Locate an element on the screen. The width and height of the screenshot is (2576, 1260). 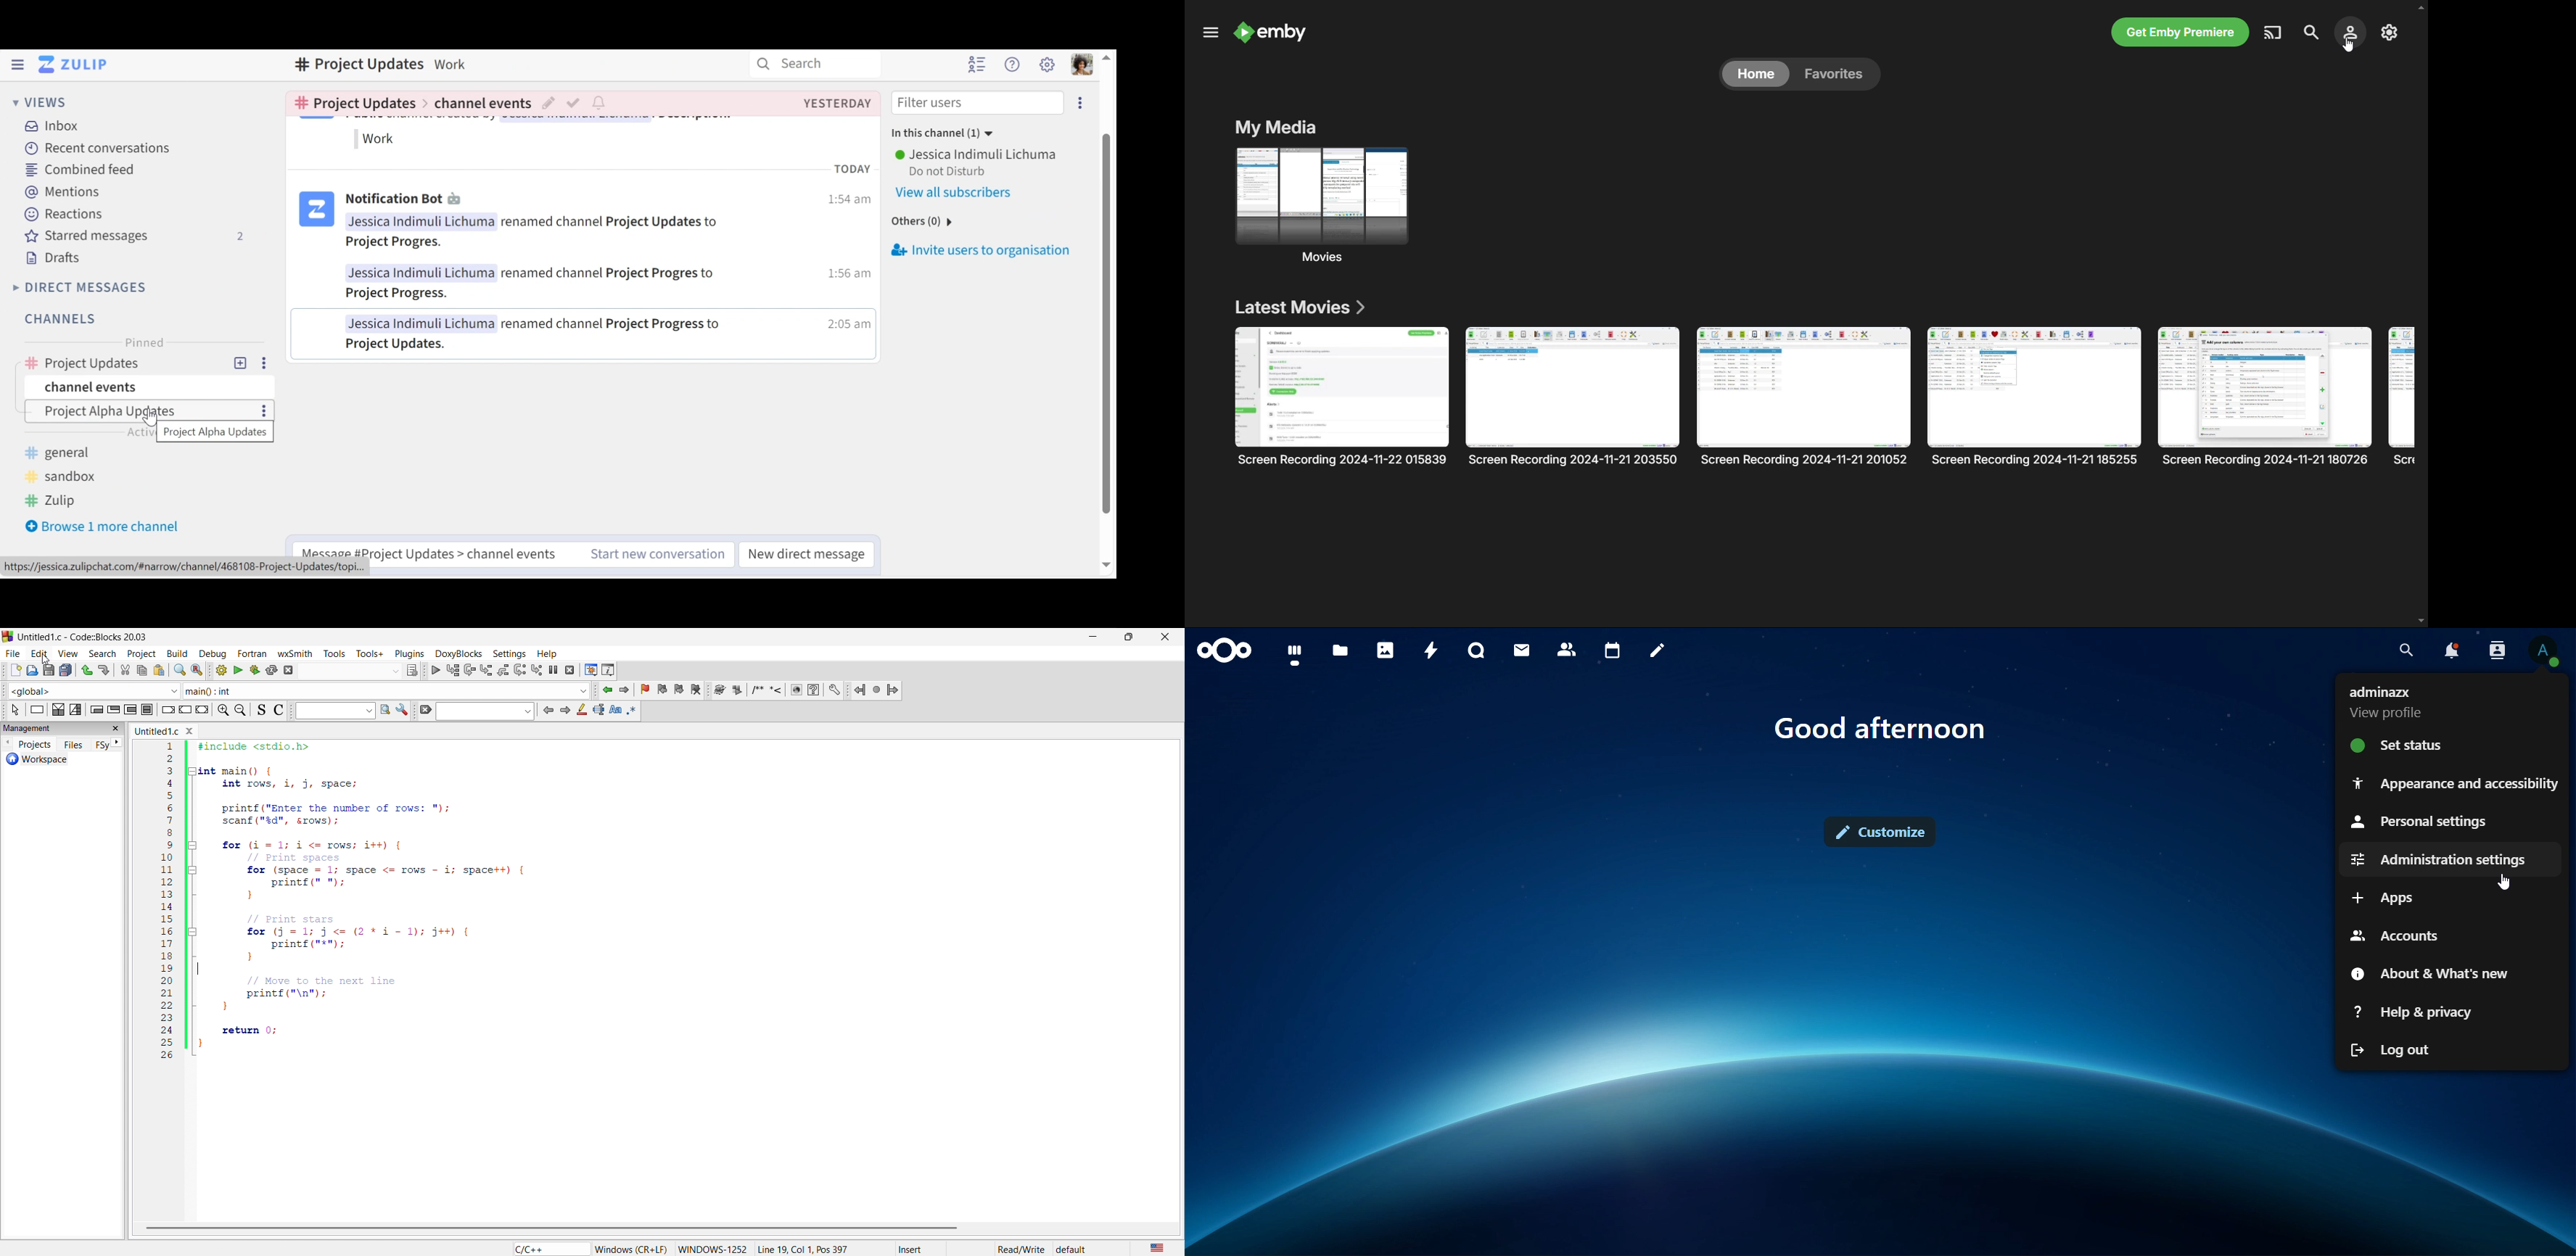
cursor is located at coordinates (151, 420).